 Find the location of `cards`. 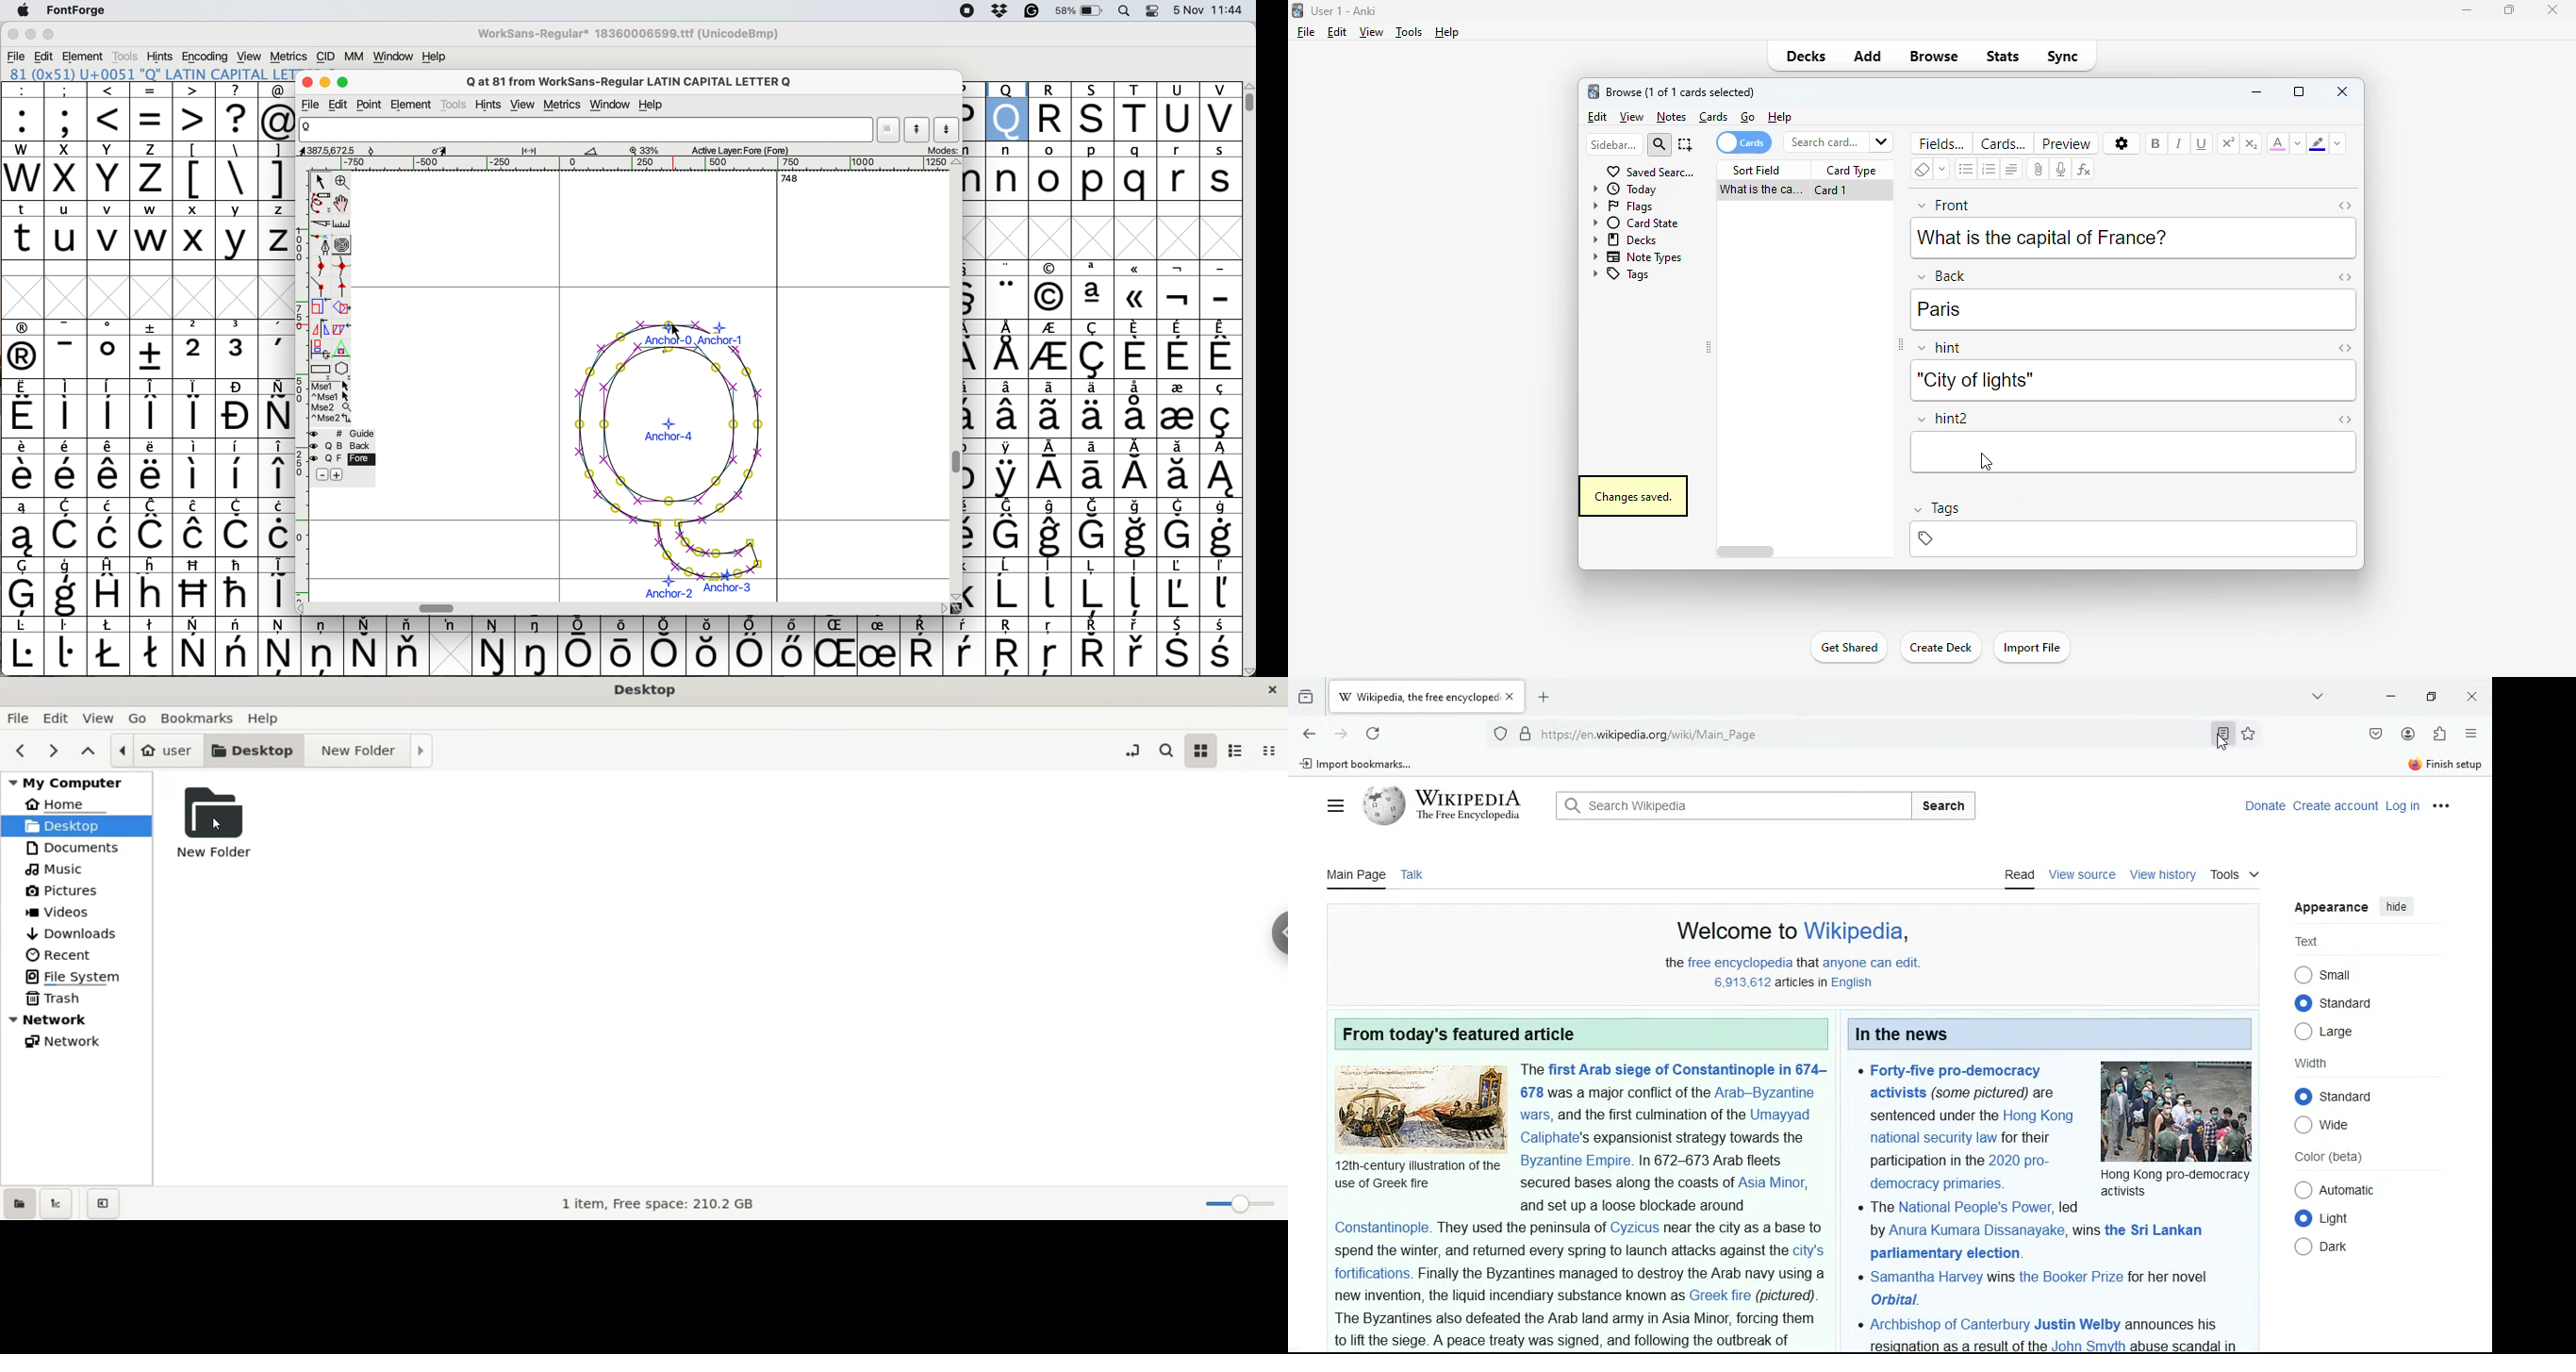

cards is located at coordinates (2004, 143).